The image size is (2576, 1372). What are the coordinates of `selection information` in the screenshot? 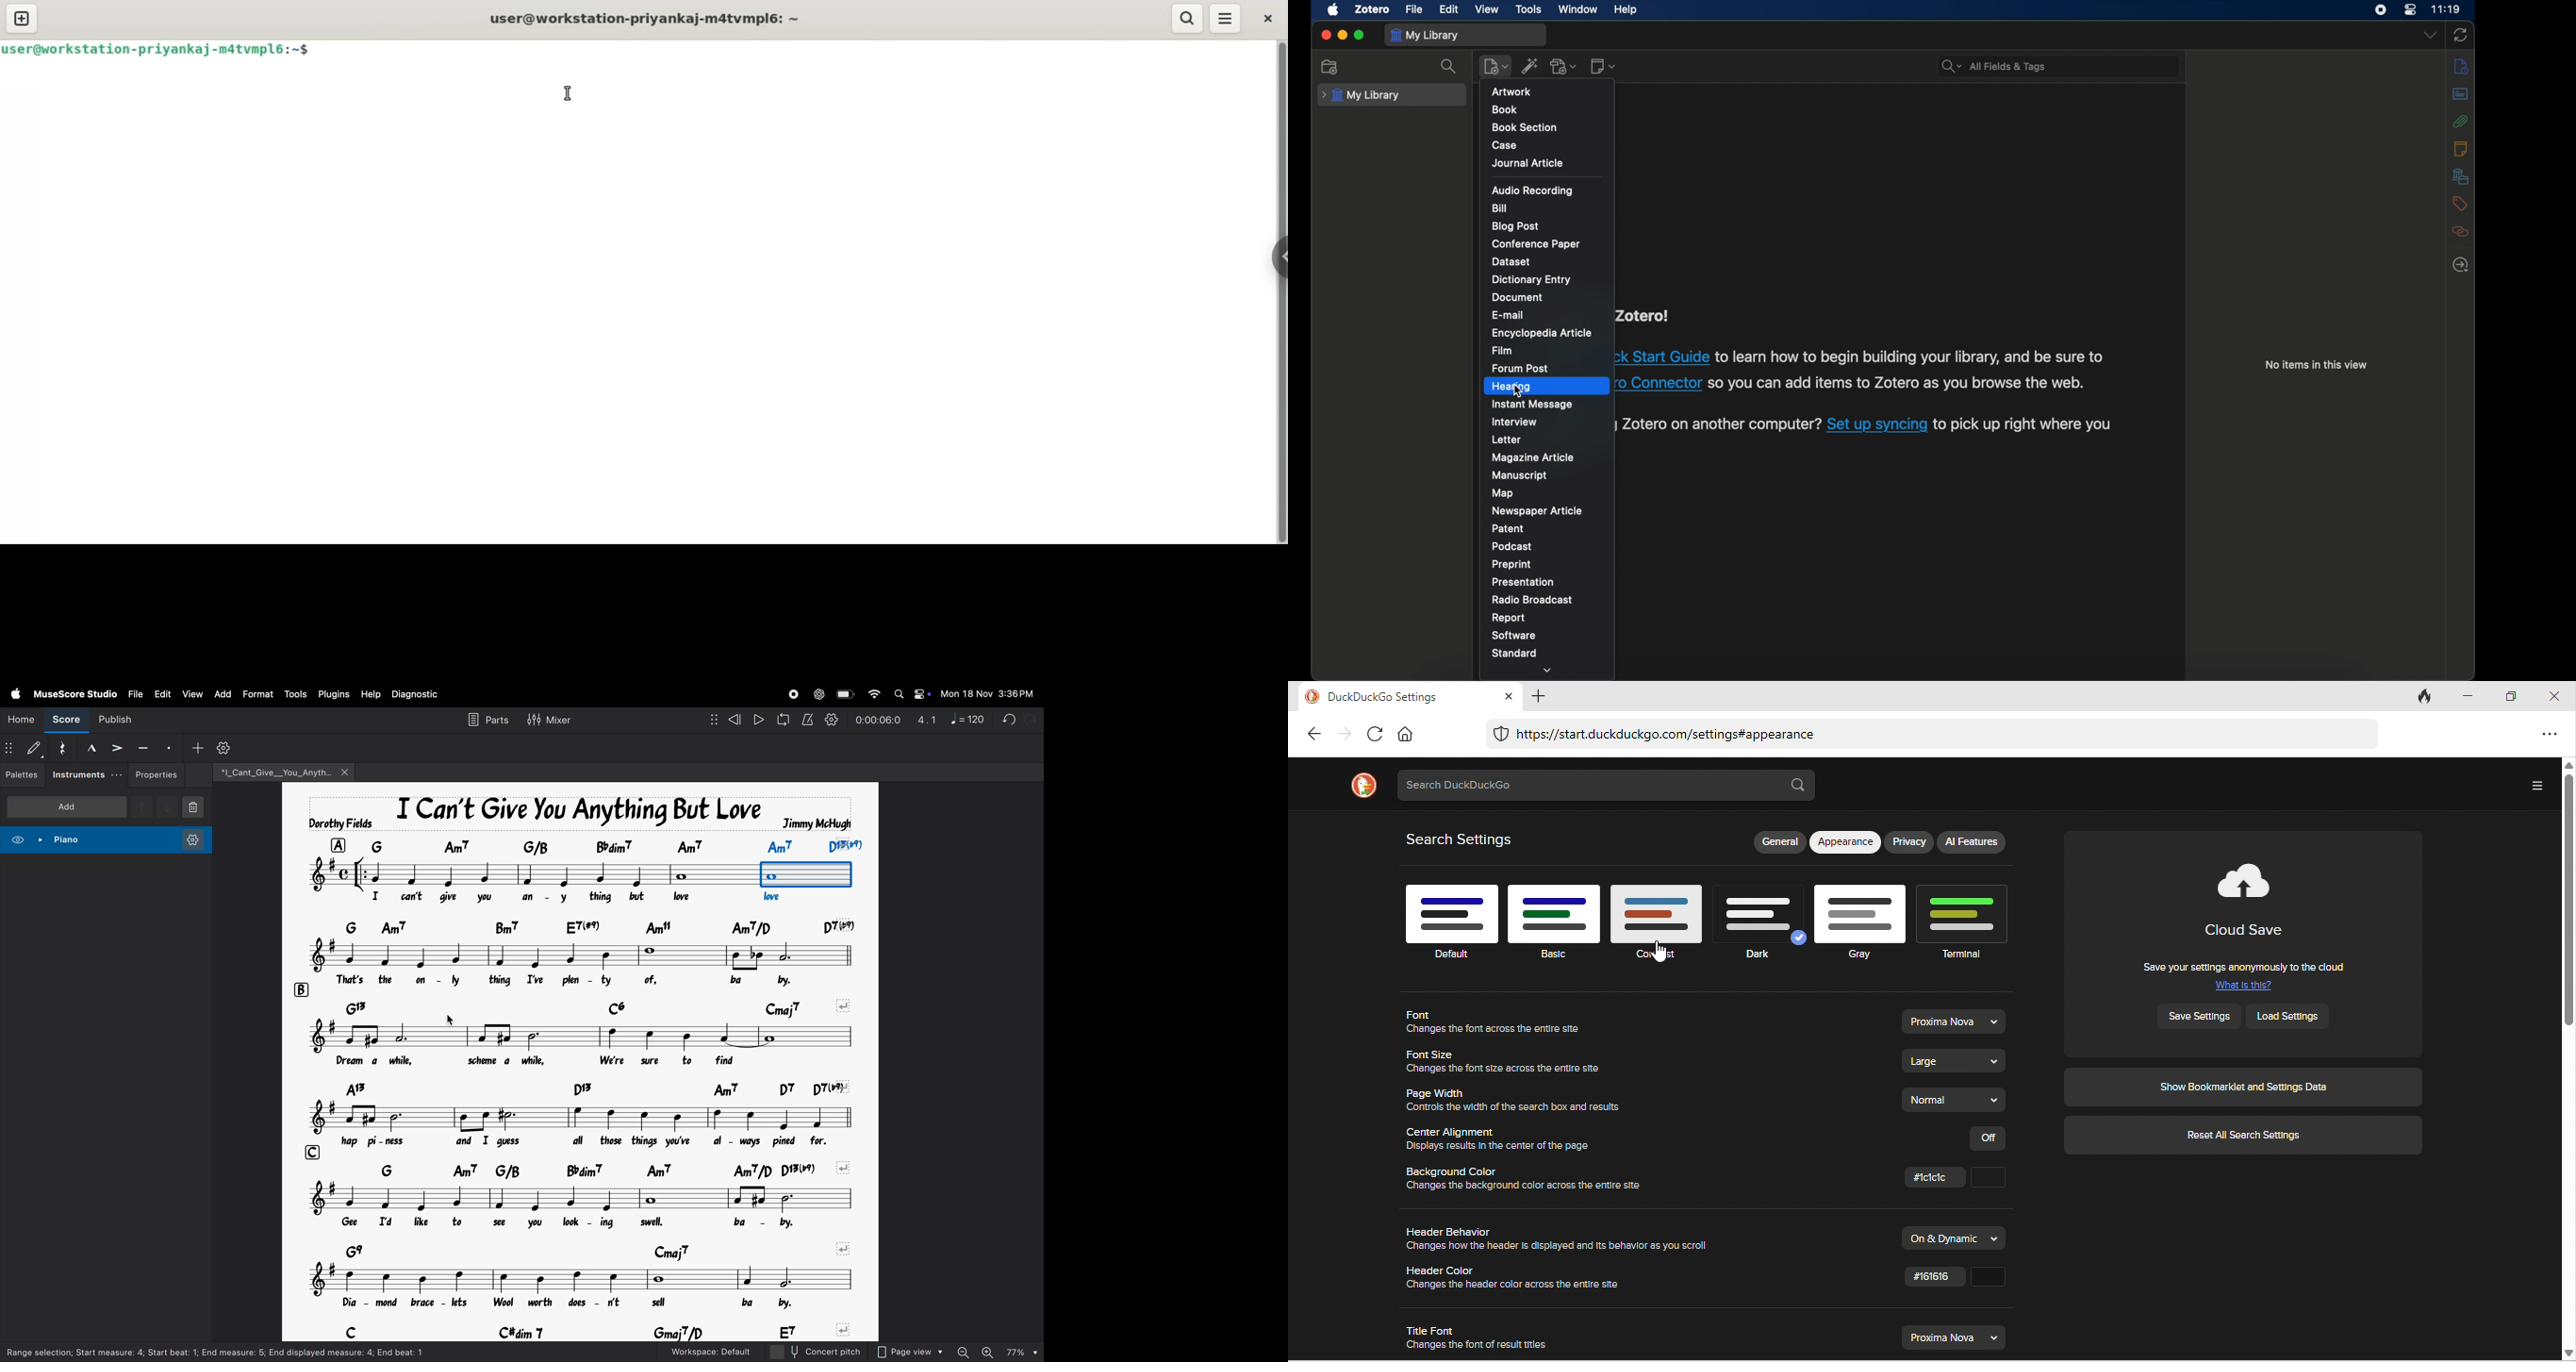 It's located at (247, 1351).